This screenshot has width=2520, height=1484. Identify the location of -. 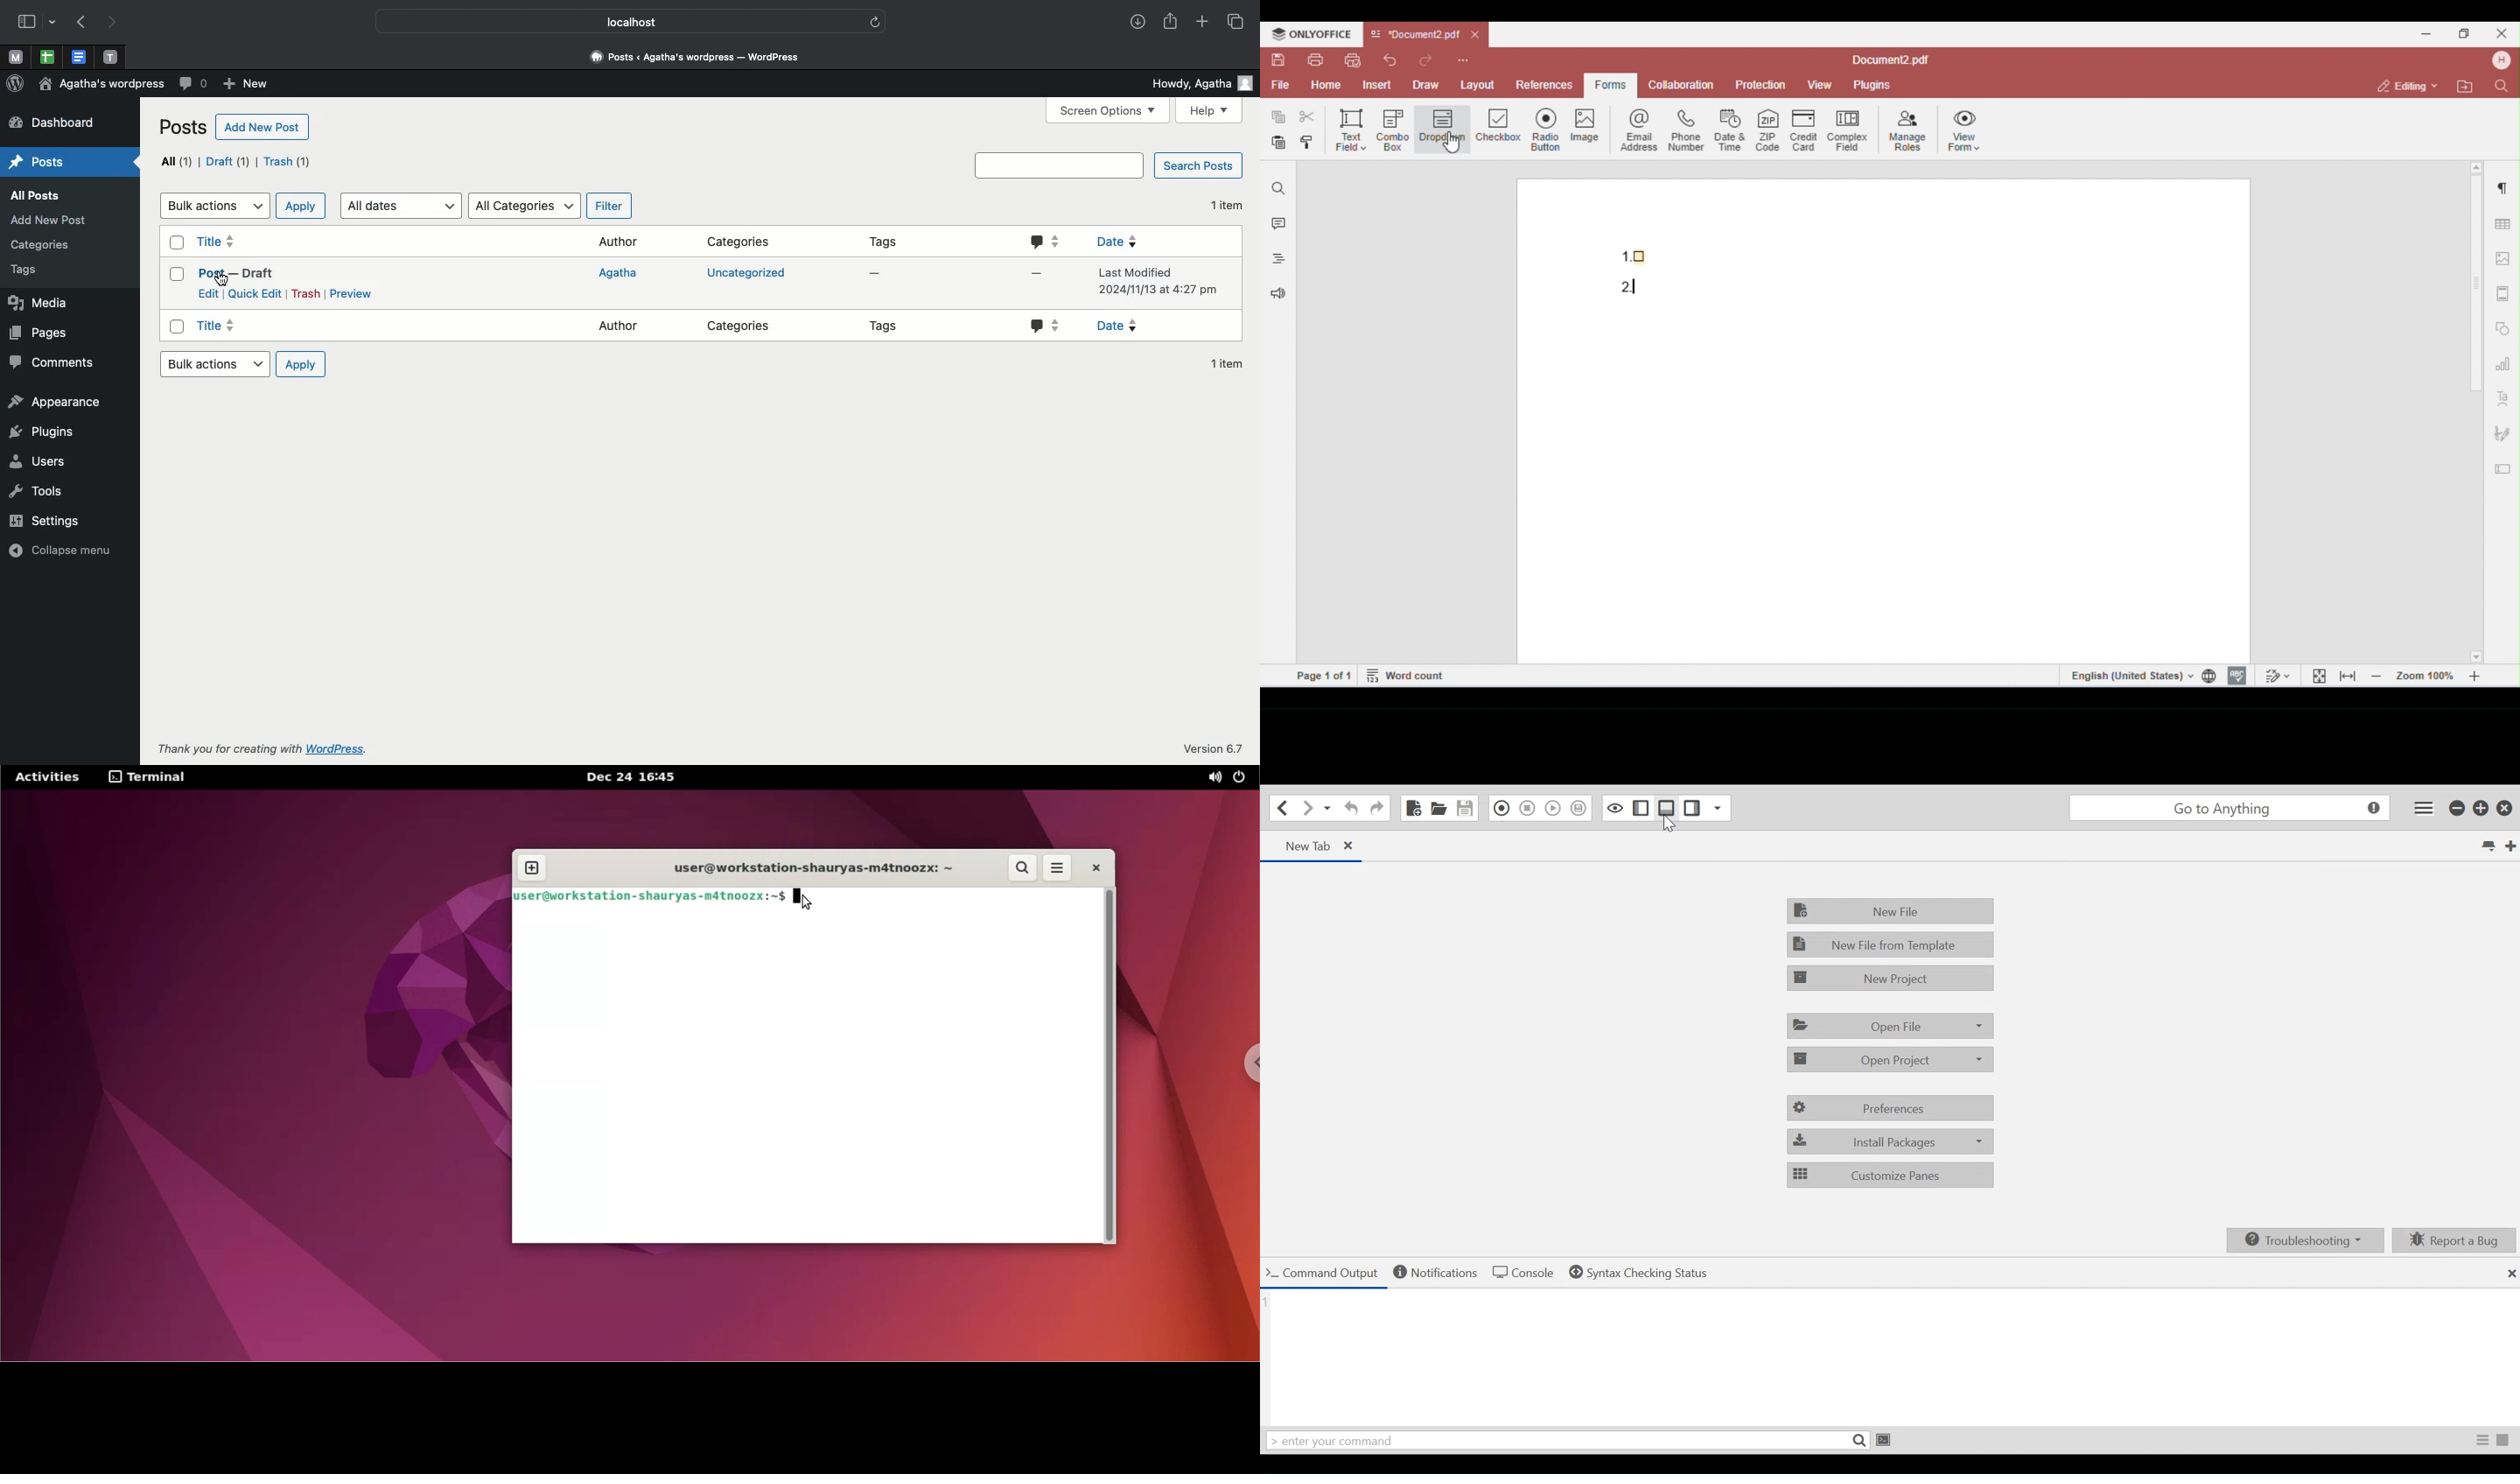
(1037, 274).